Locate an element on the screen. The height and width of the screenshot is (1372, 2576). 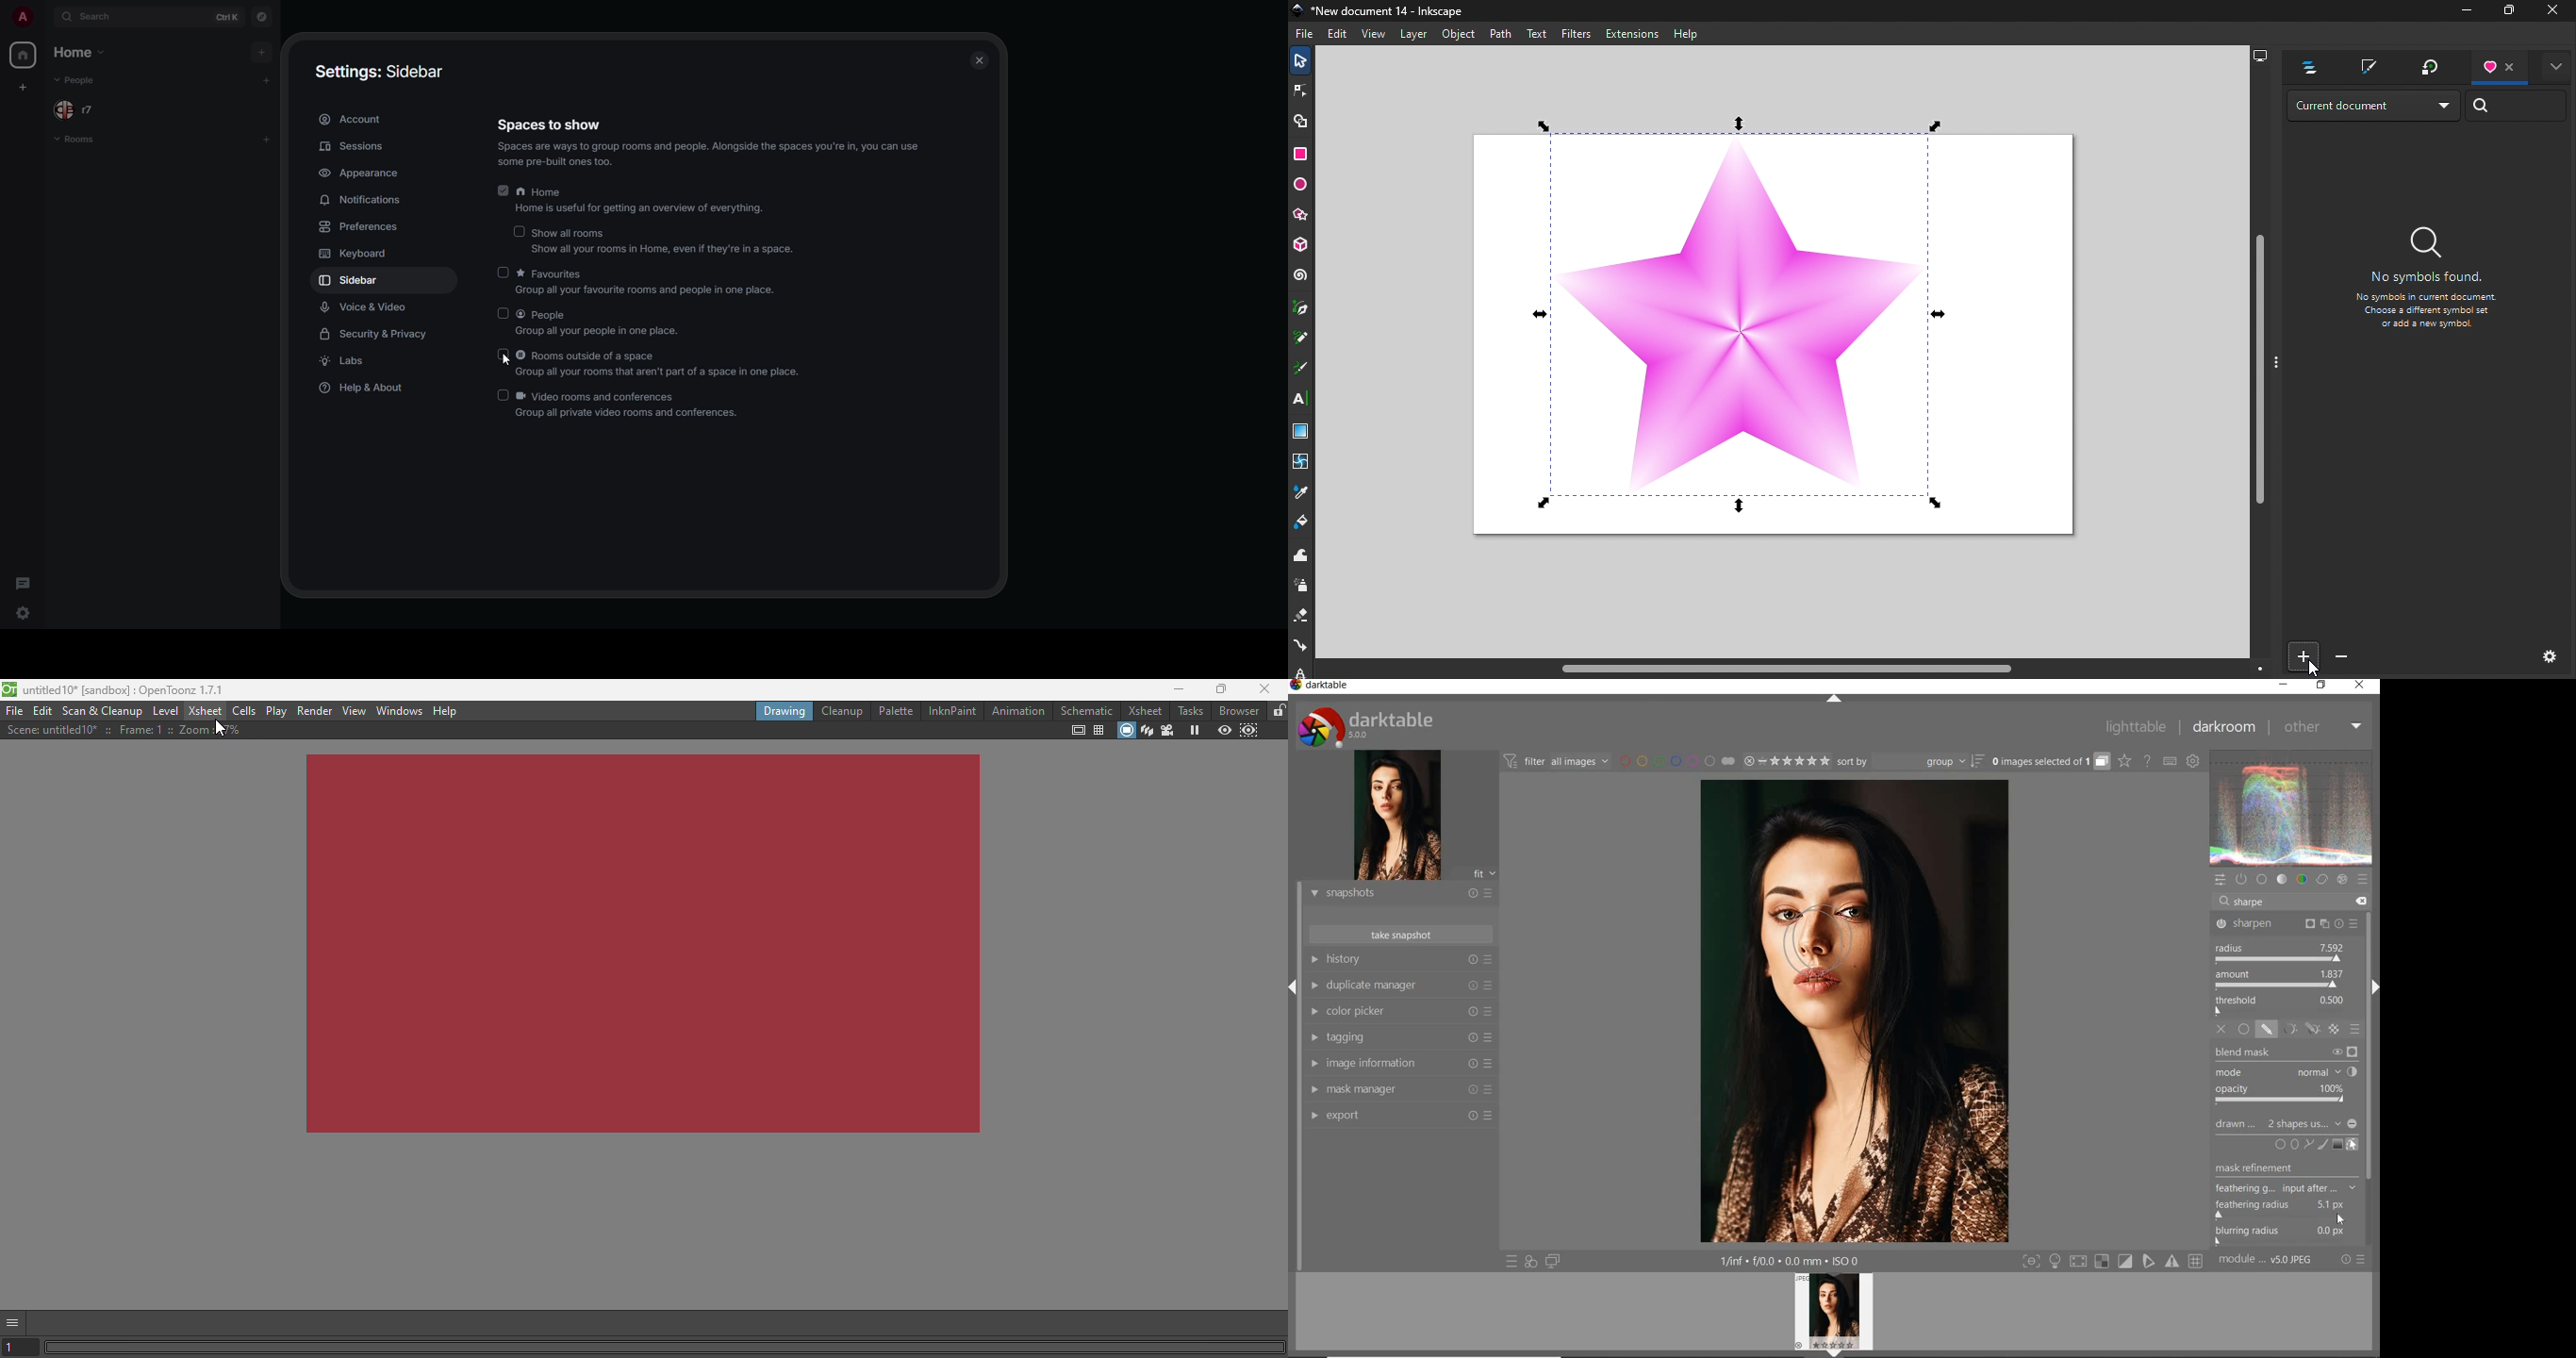
color is located at coordinates (2301, 880).